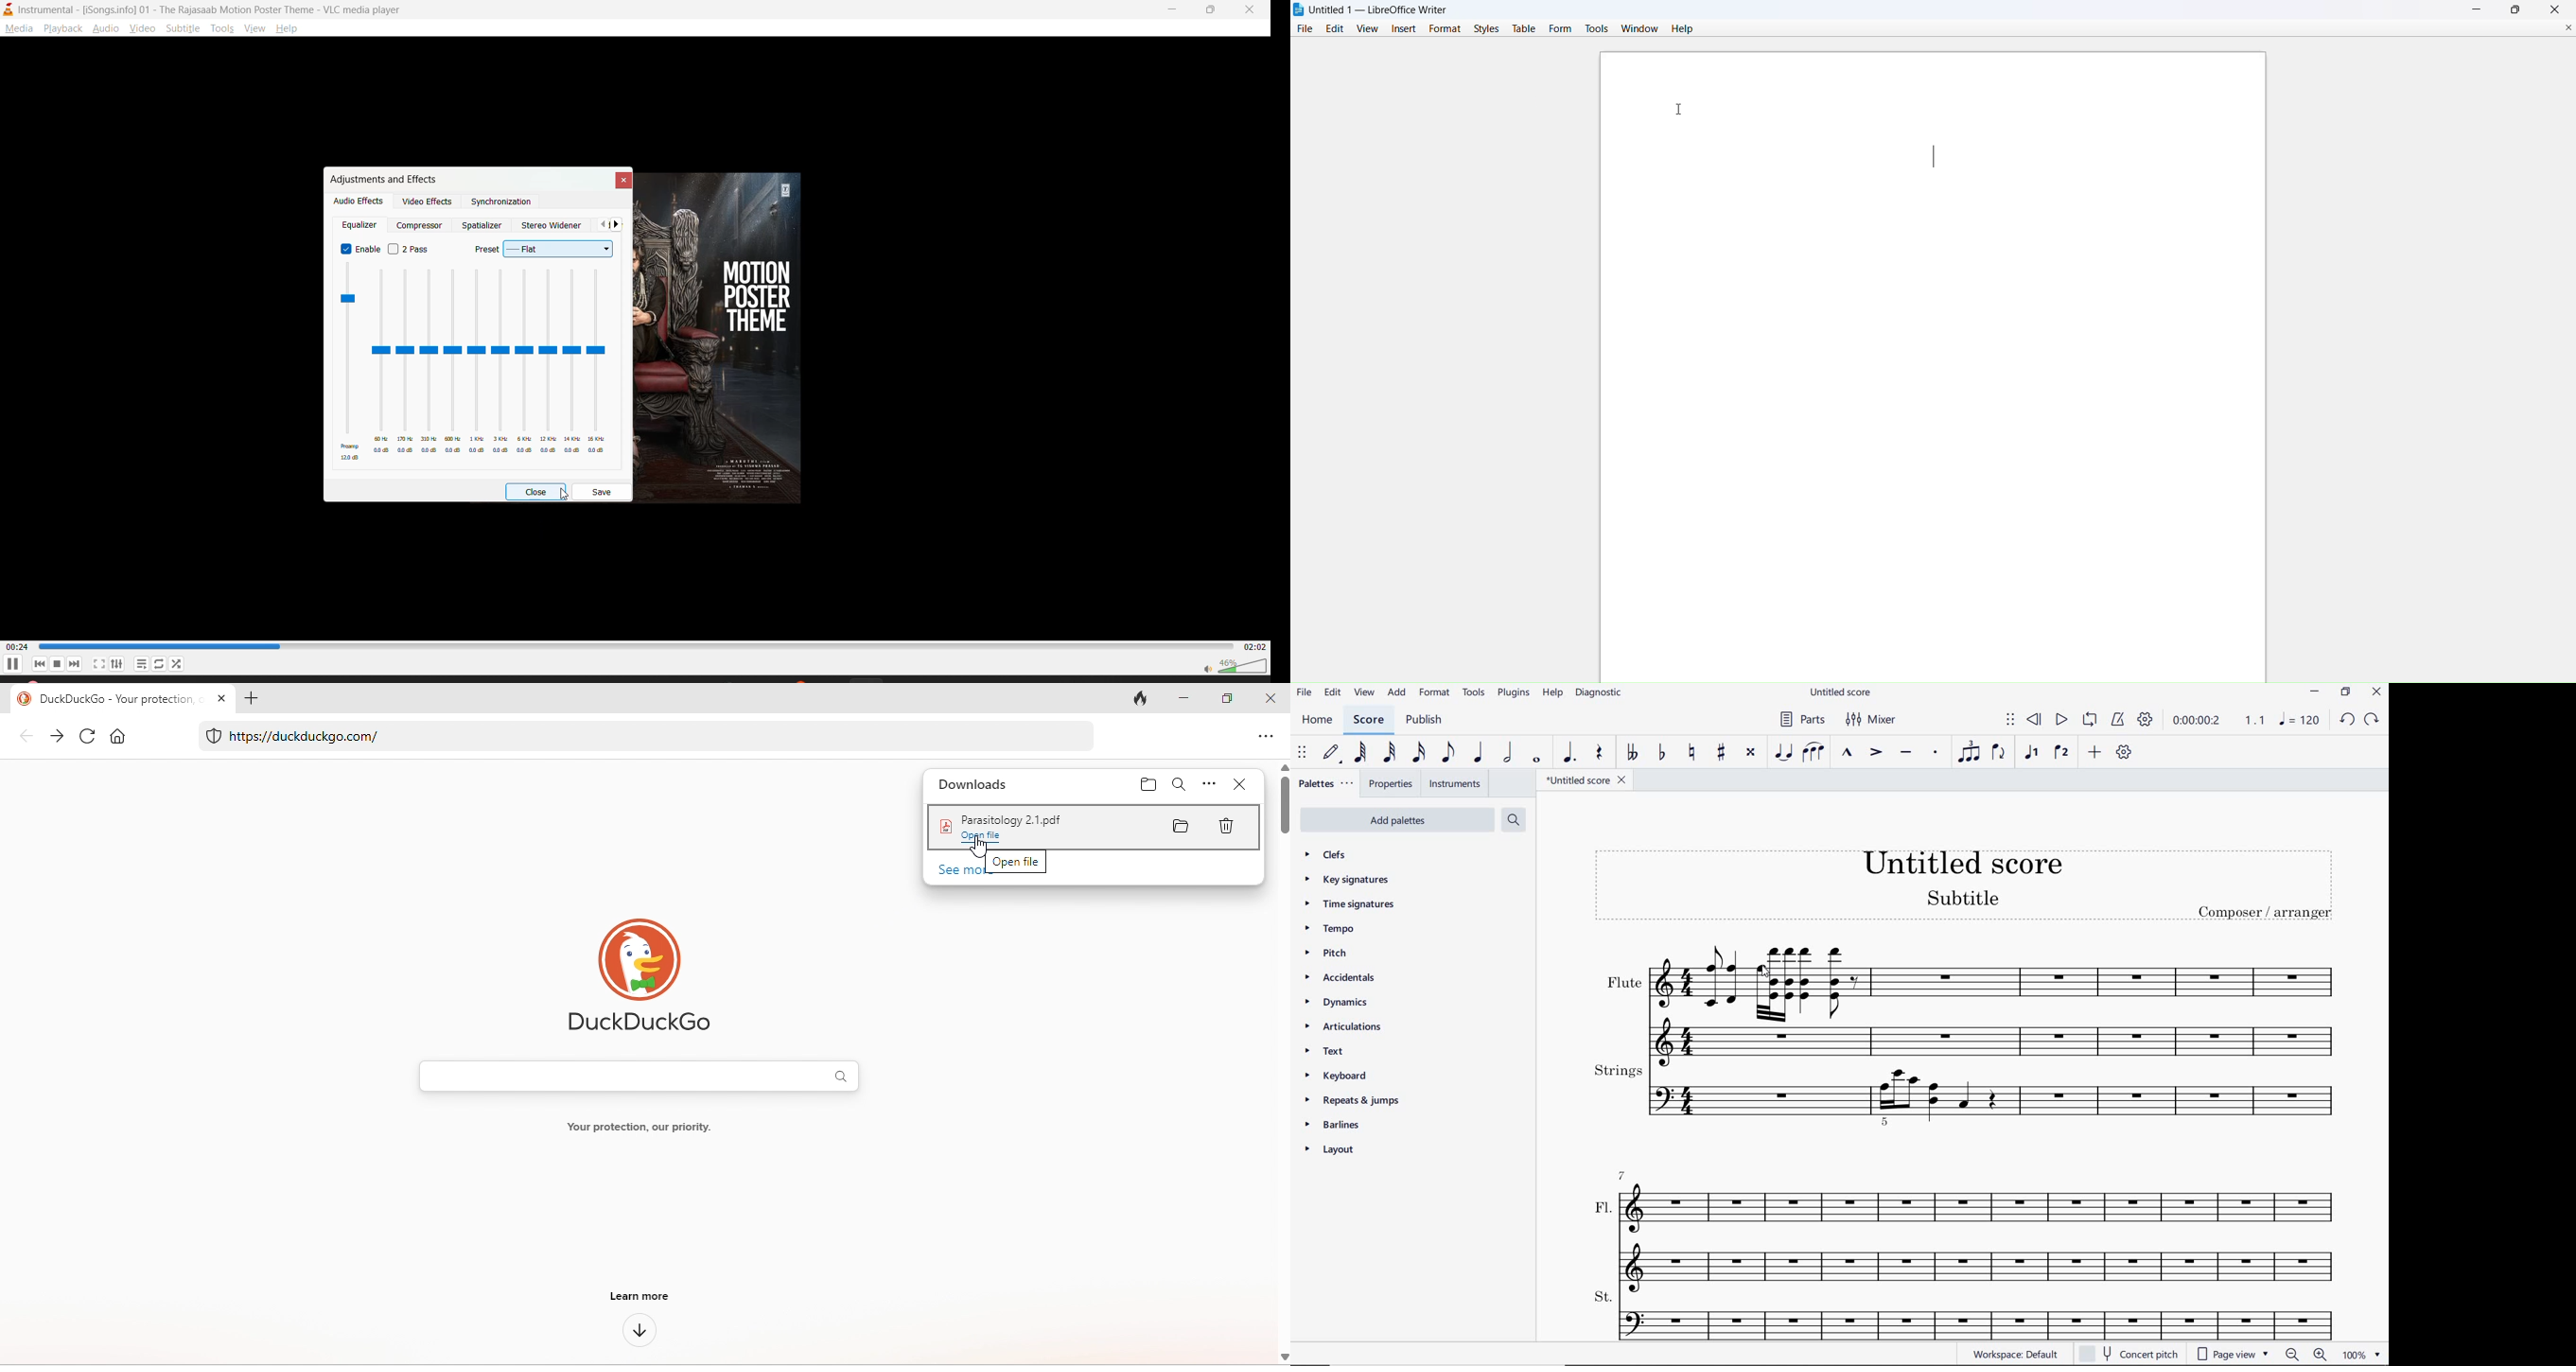 The image size is (2576, 1372). I want to click on VOICE 2, so click(2060, 751).